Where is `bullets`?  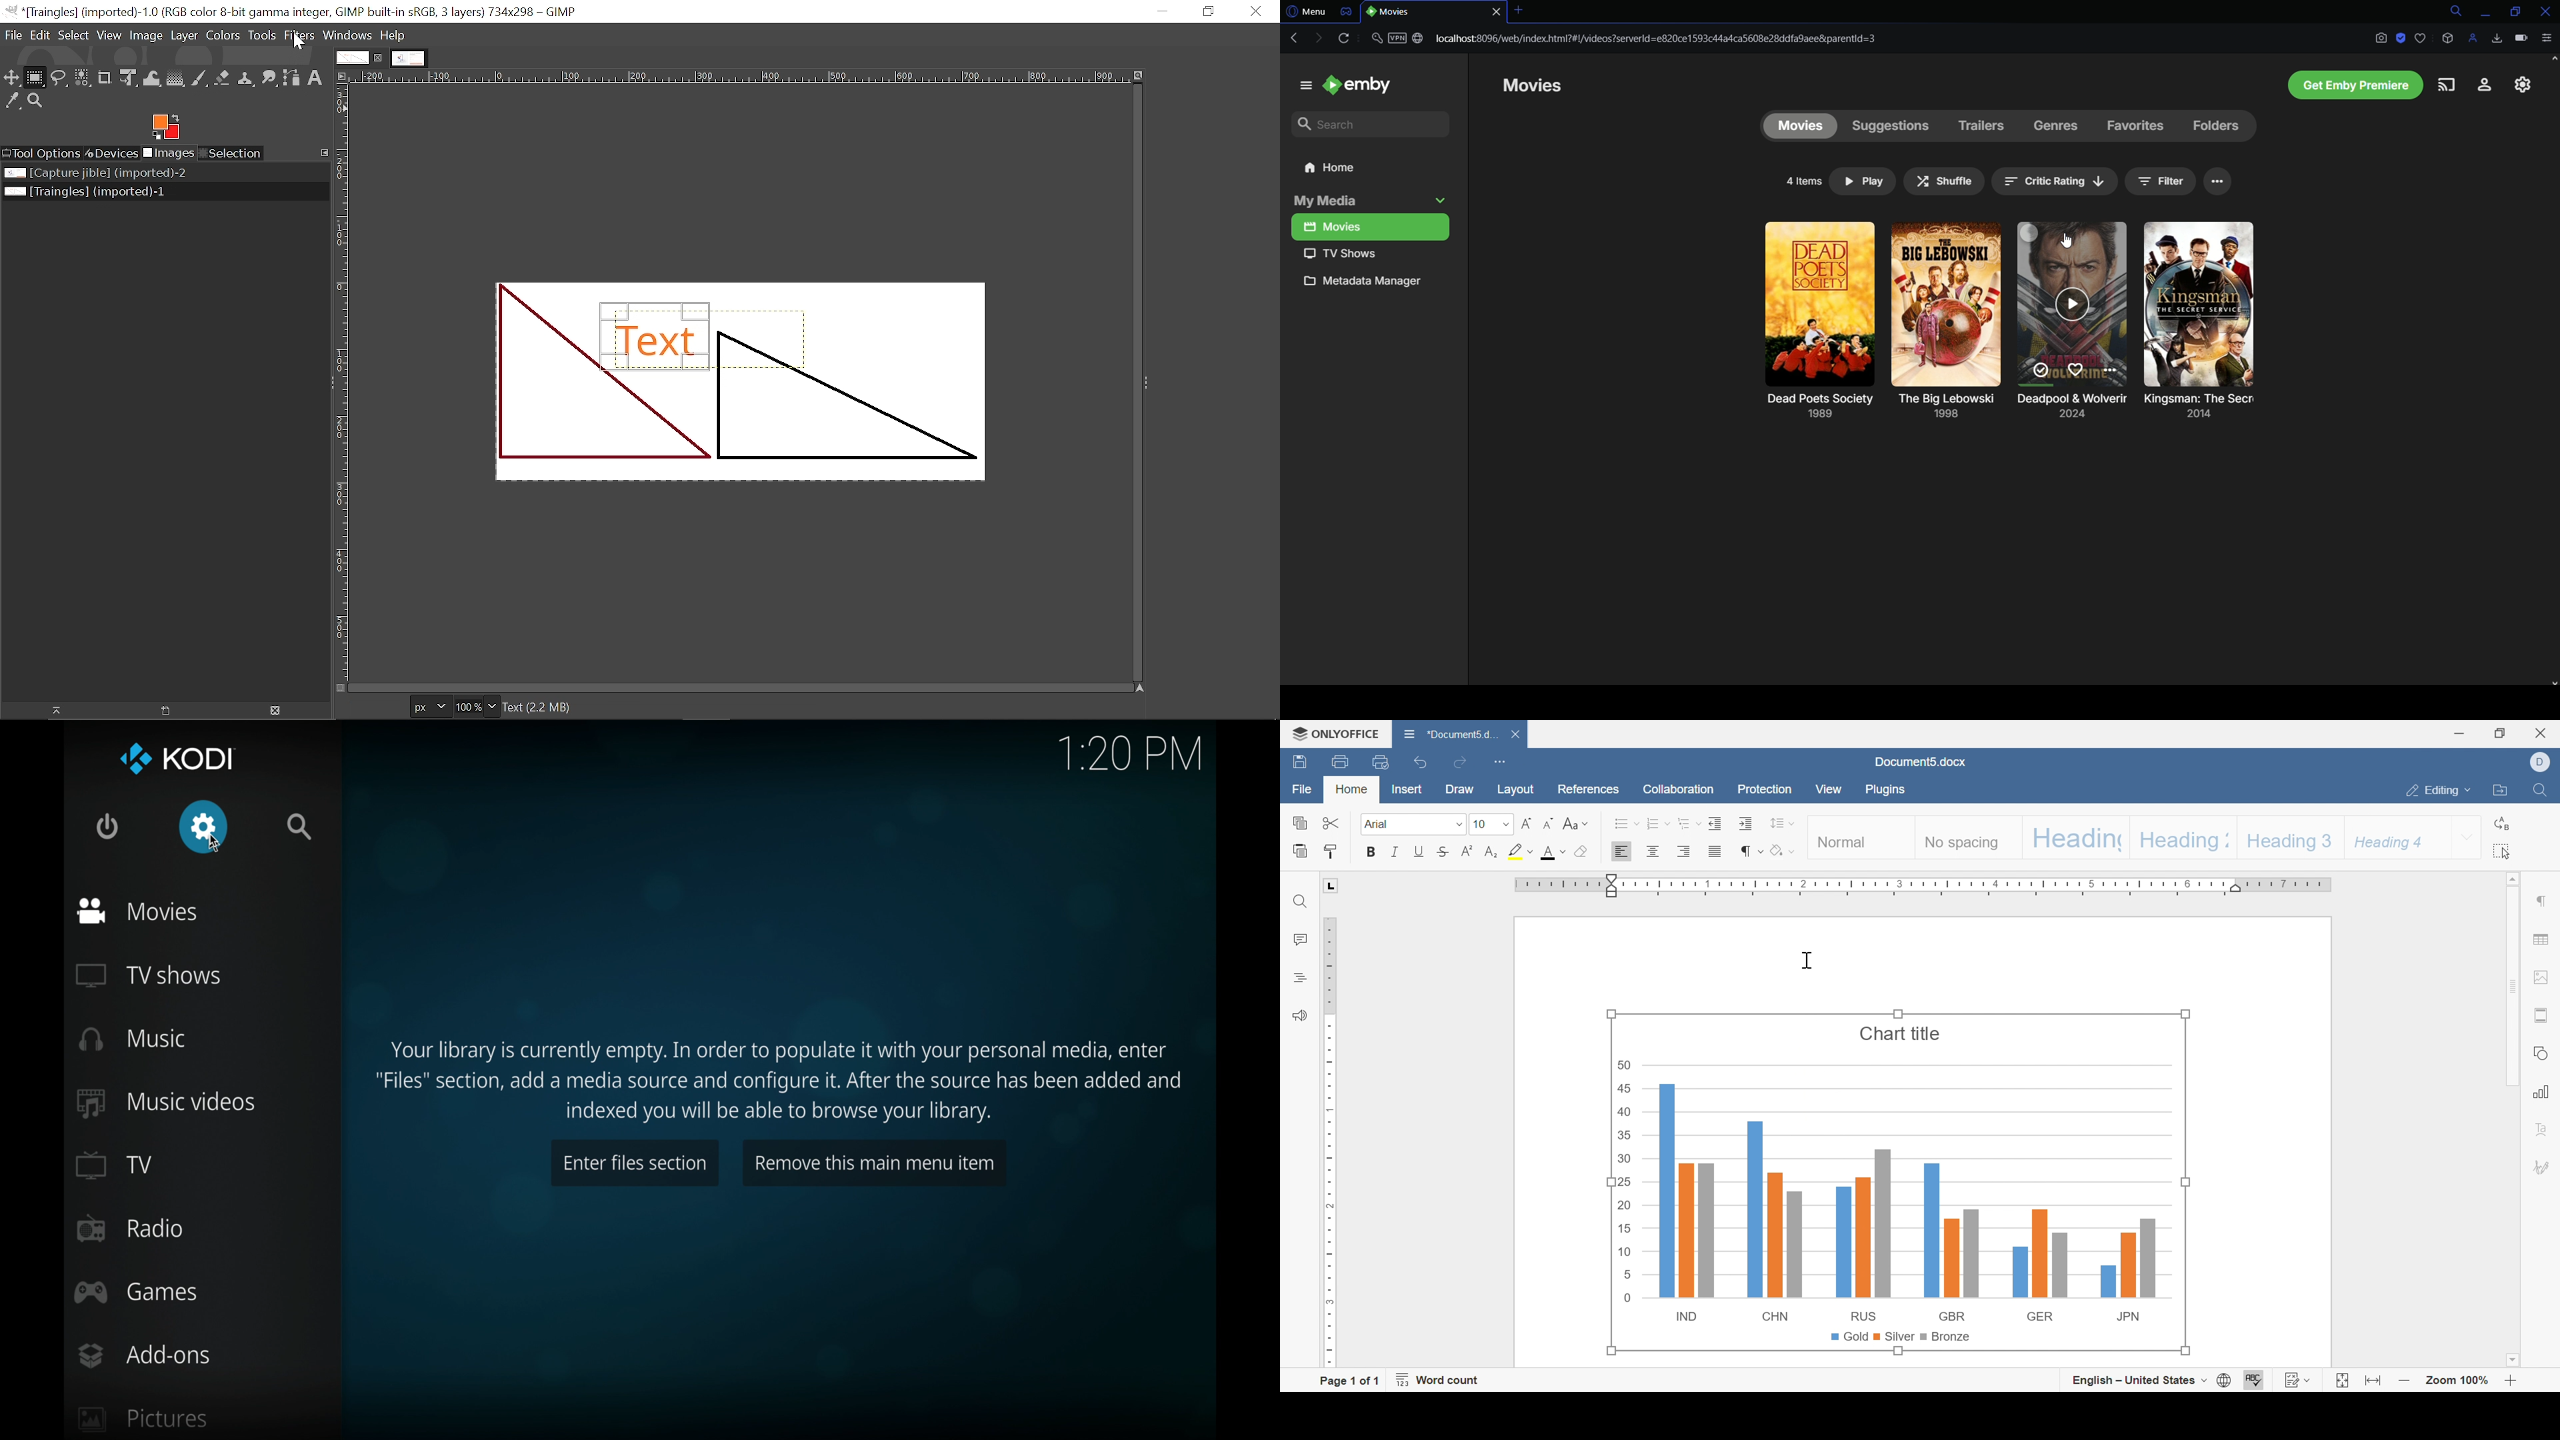 bullets is located at coordinates (1627, 824).